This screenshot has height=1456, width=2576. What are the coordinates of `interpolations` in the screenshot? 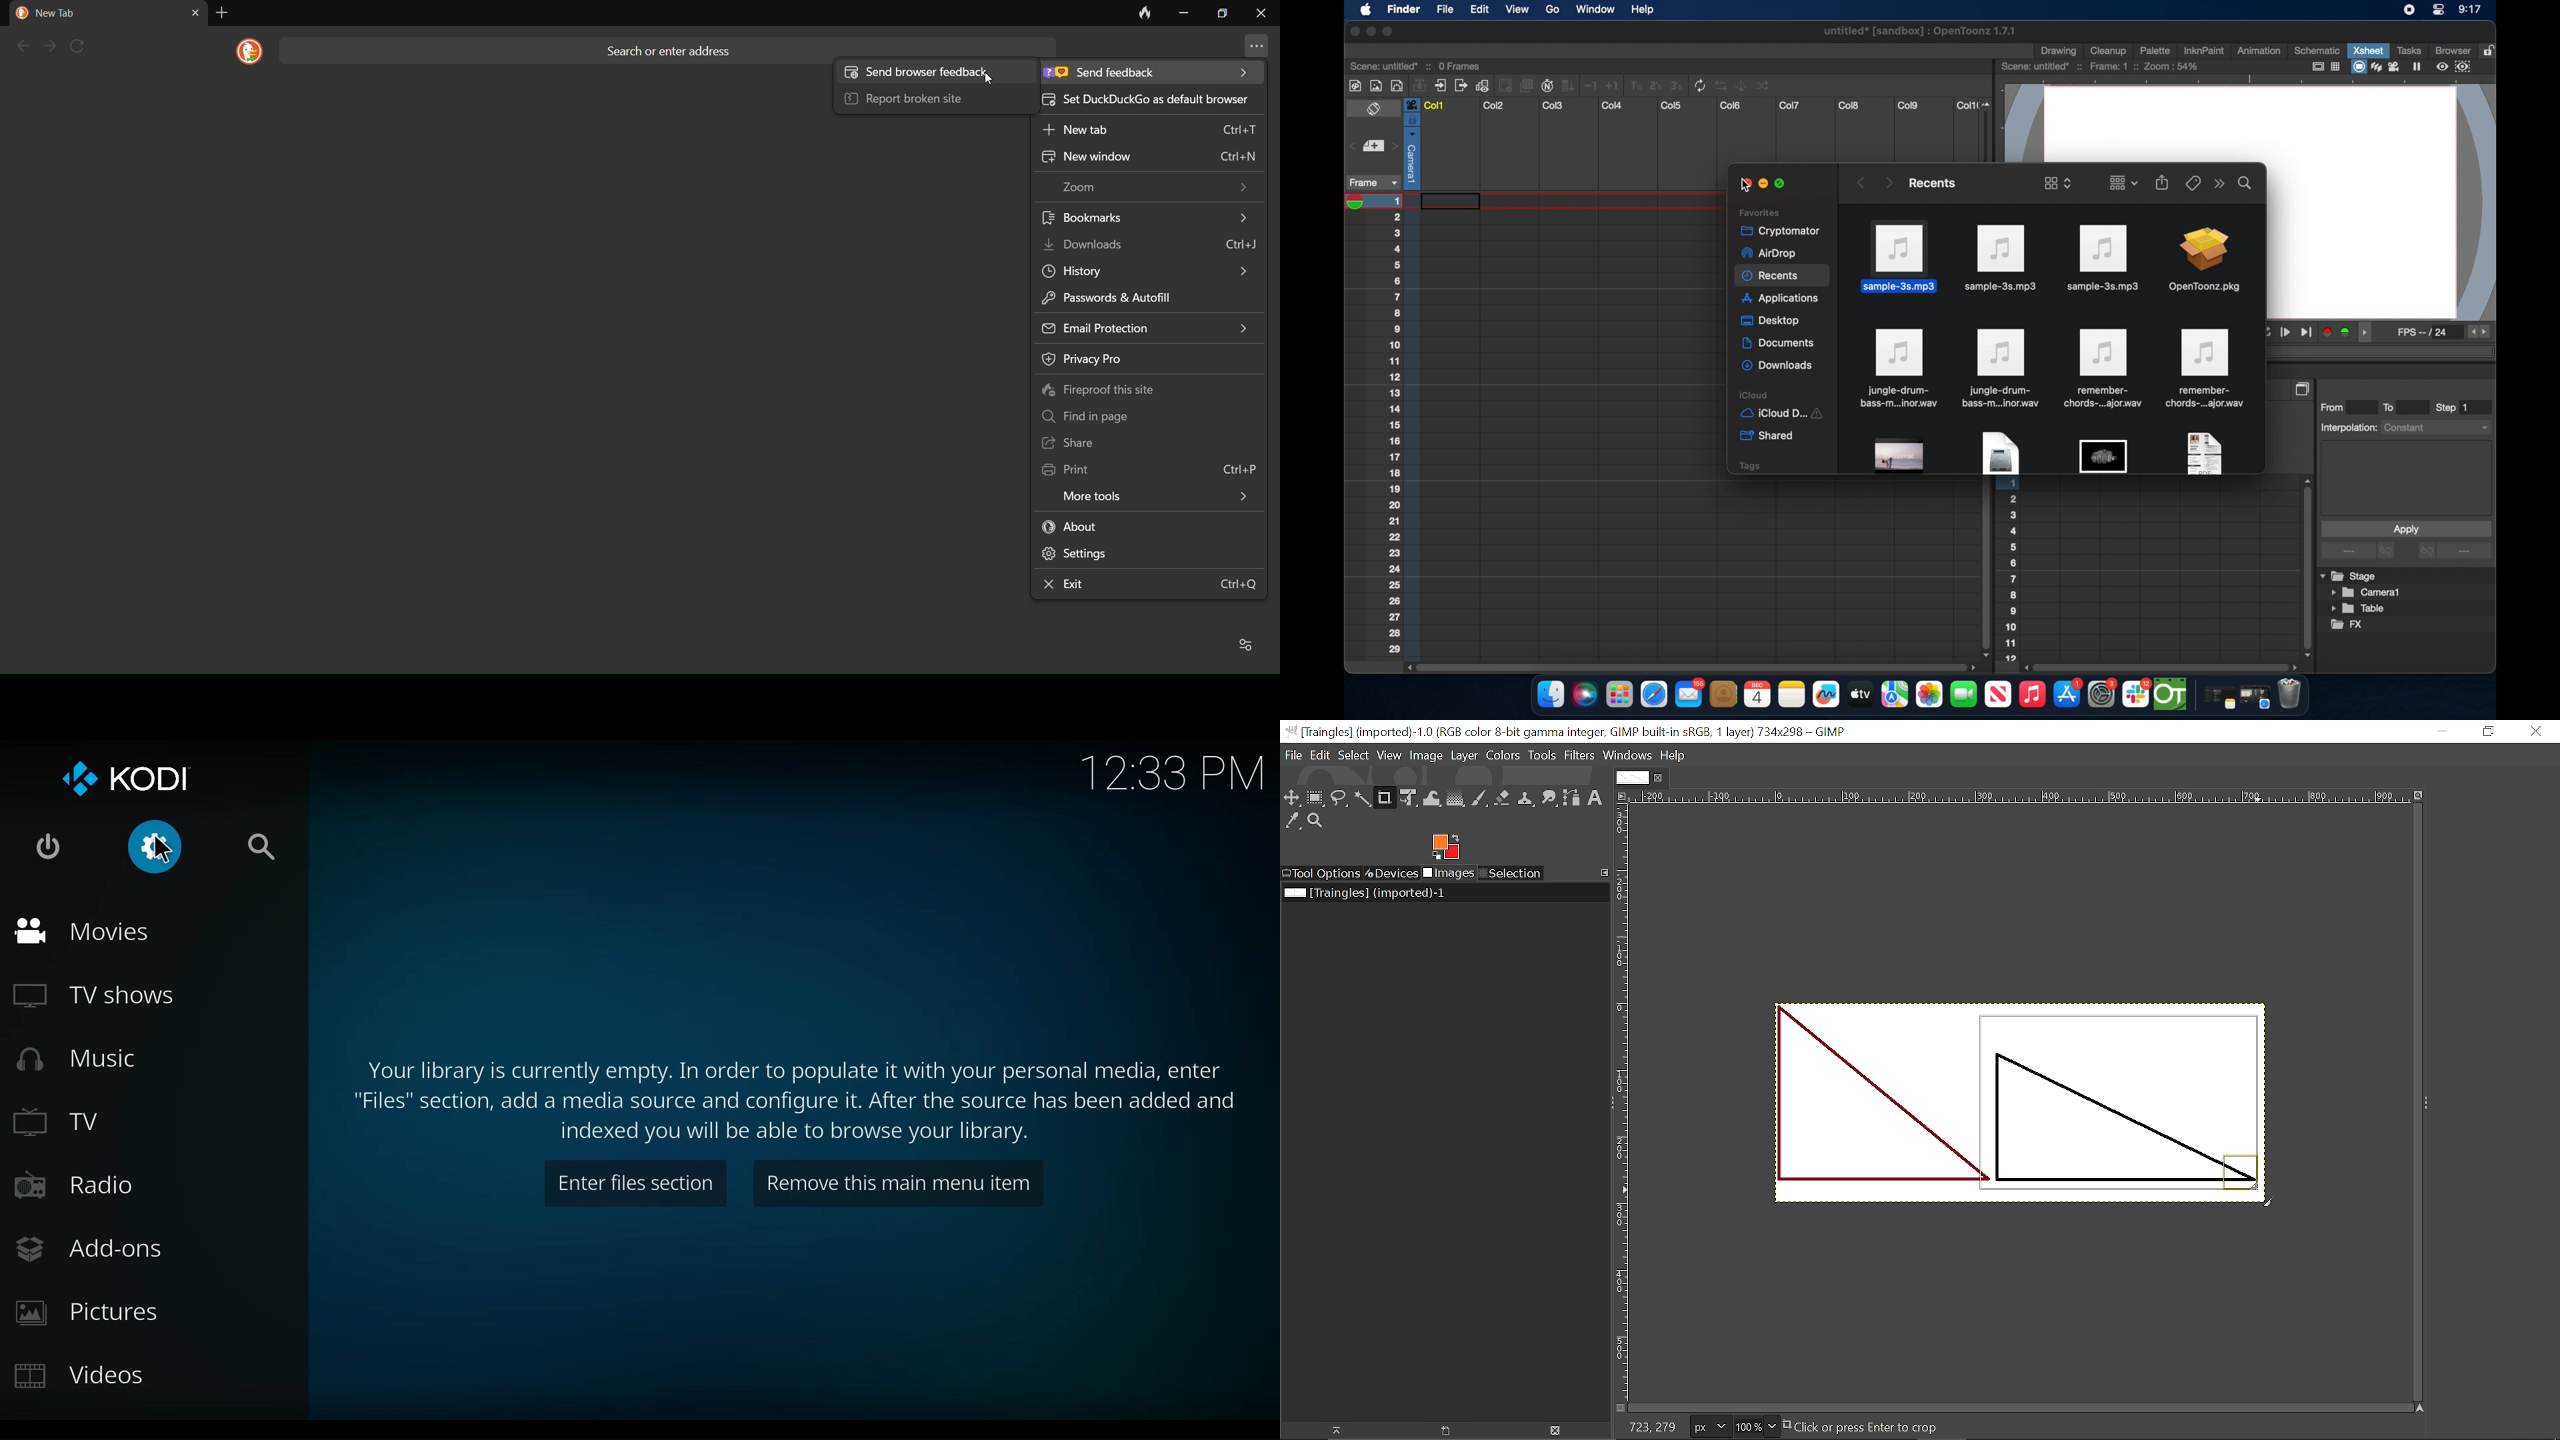 It's located at (2404, 427).